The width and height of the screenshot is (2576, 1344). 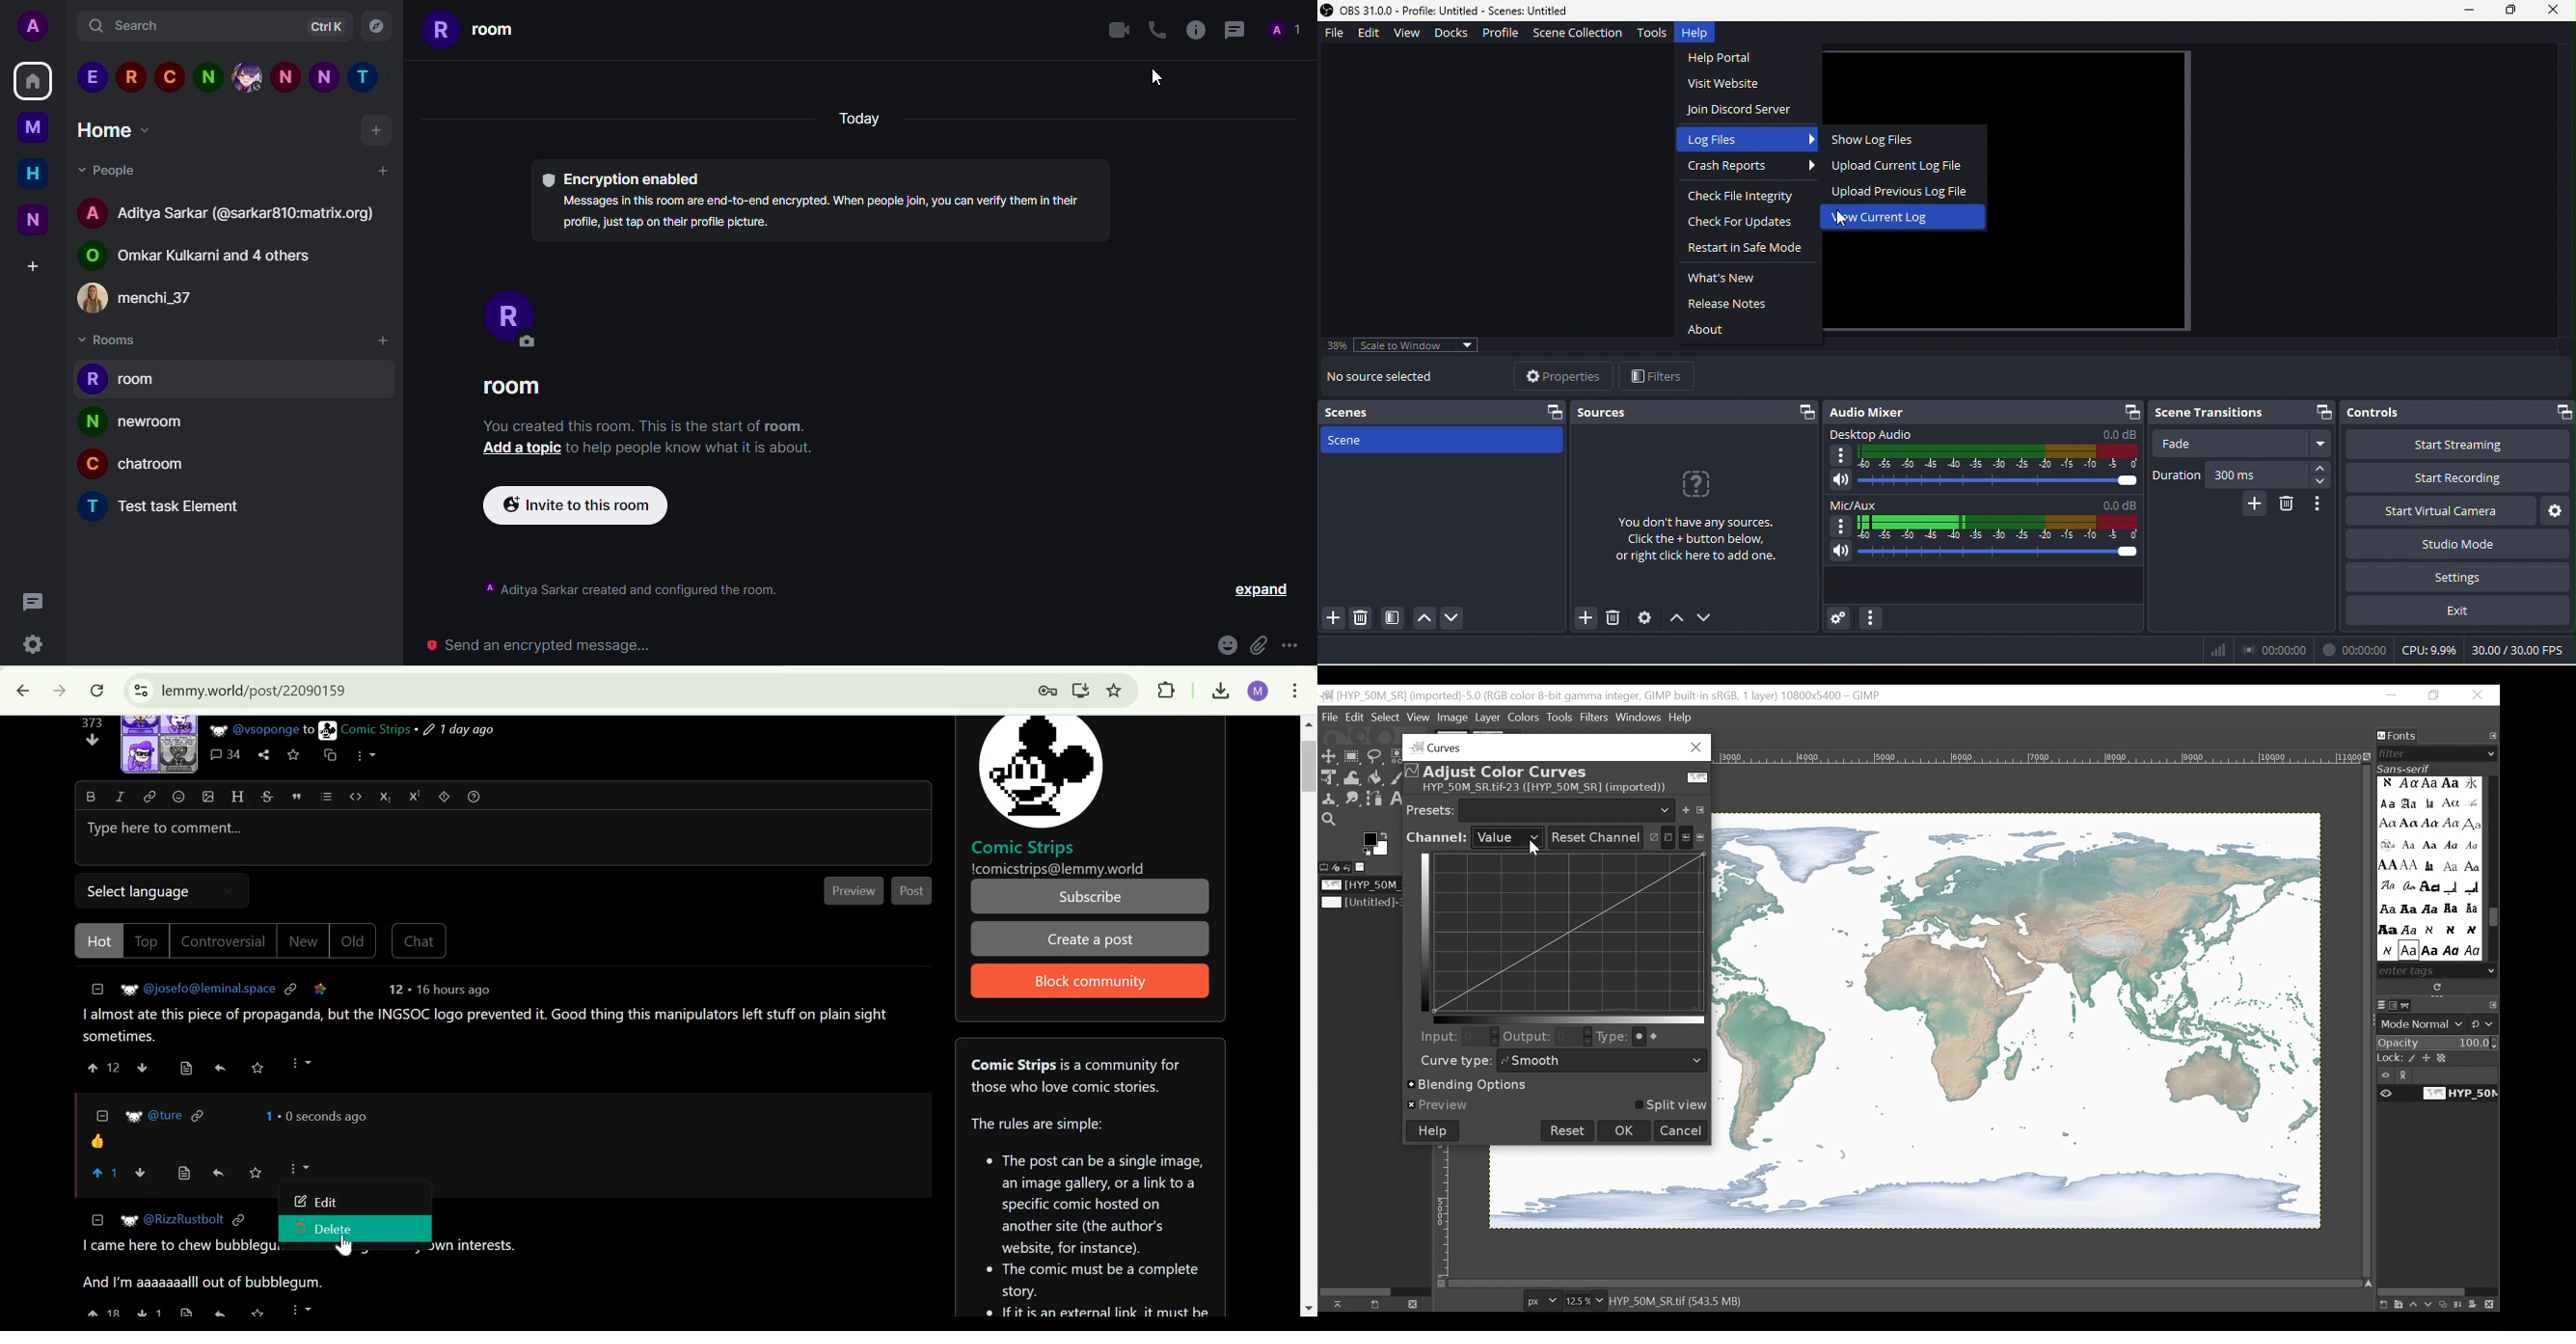 What do you see at coordinates (1678, 1300) in the screenshot?
I see `HYP 0M SR TIF (543.5 MB)` at bounding box center [1678, 1300].